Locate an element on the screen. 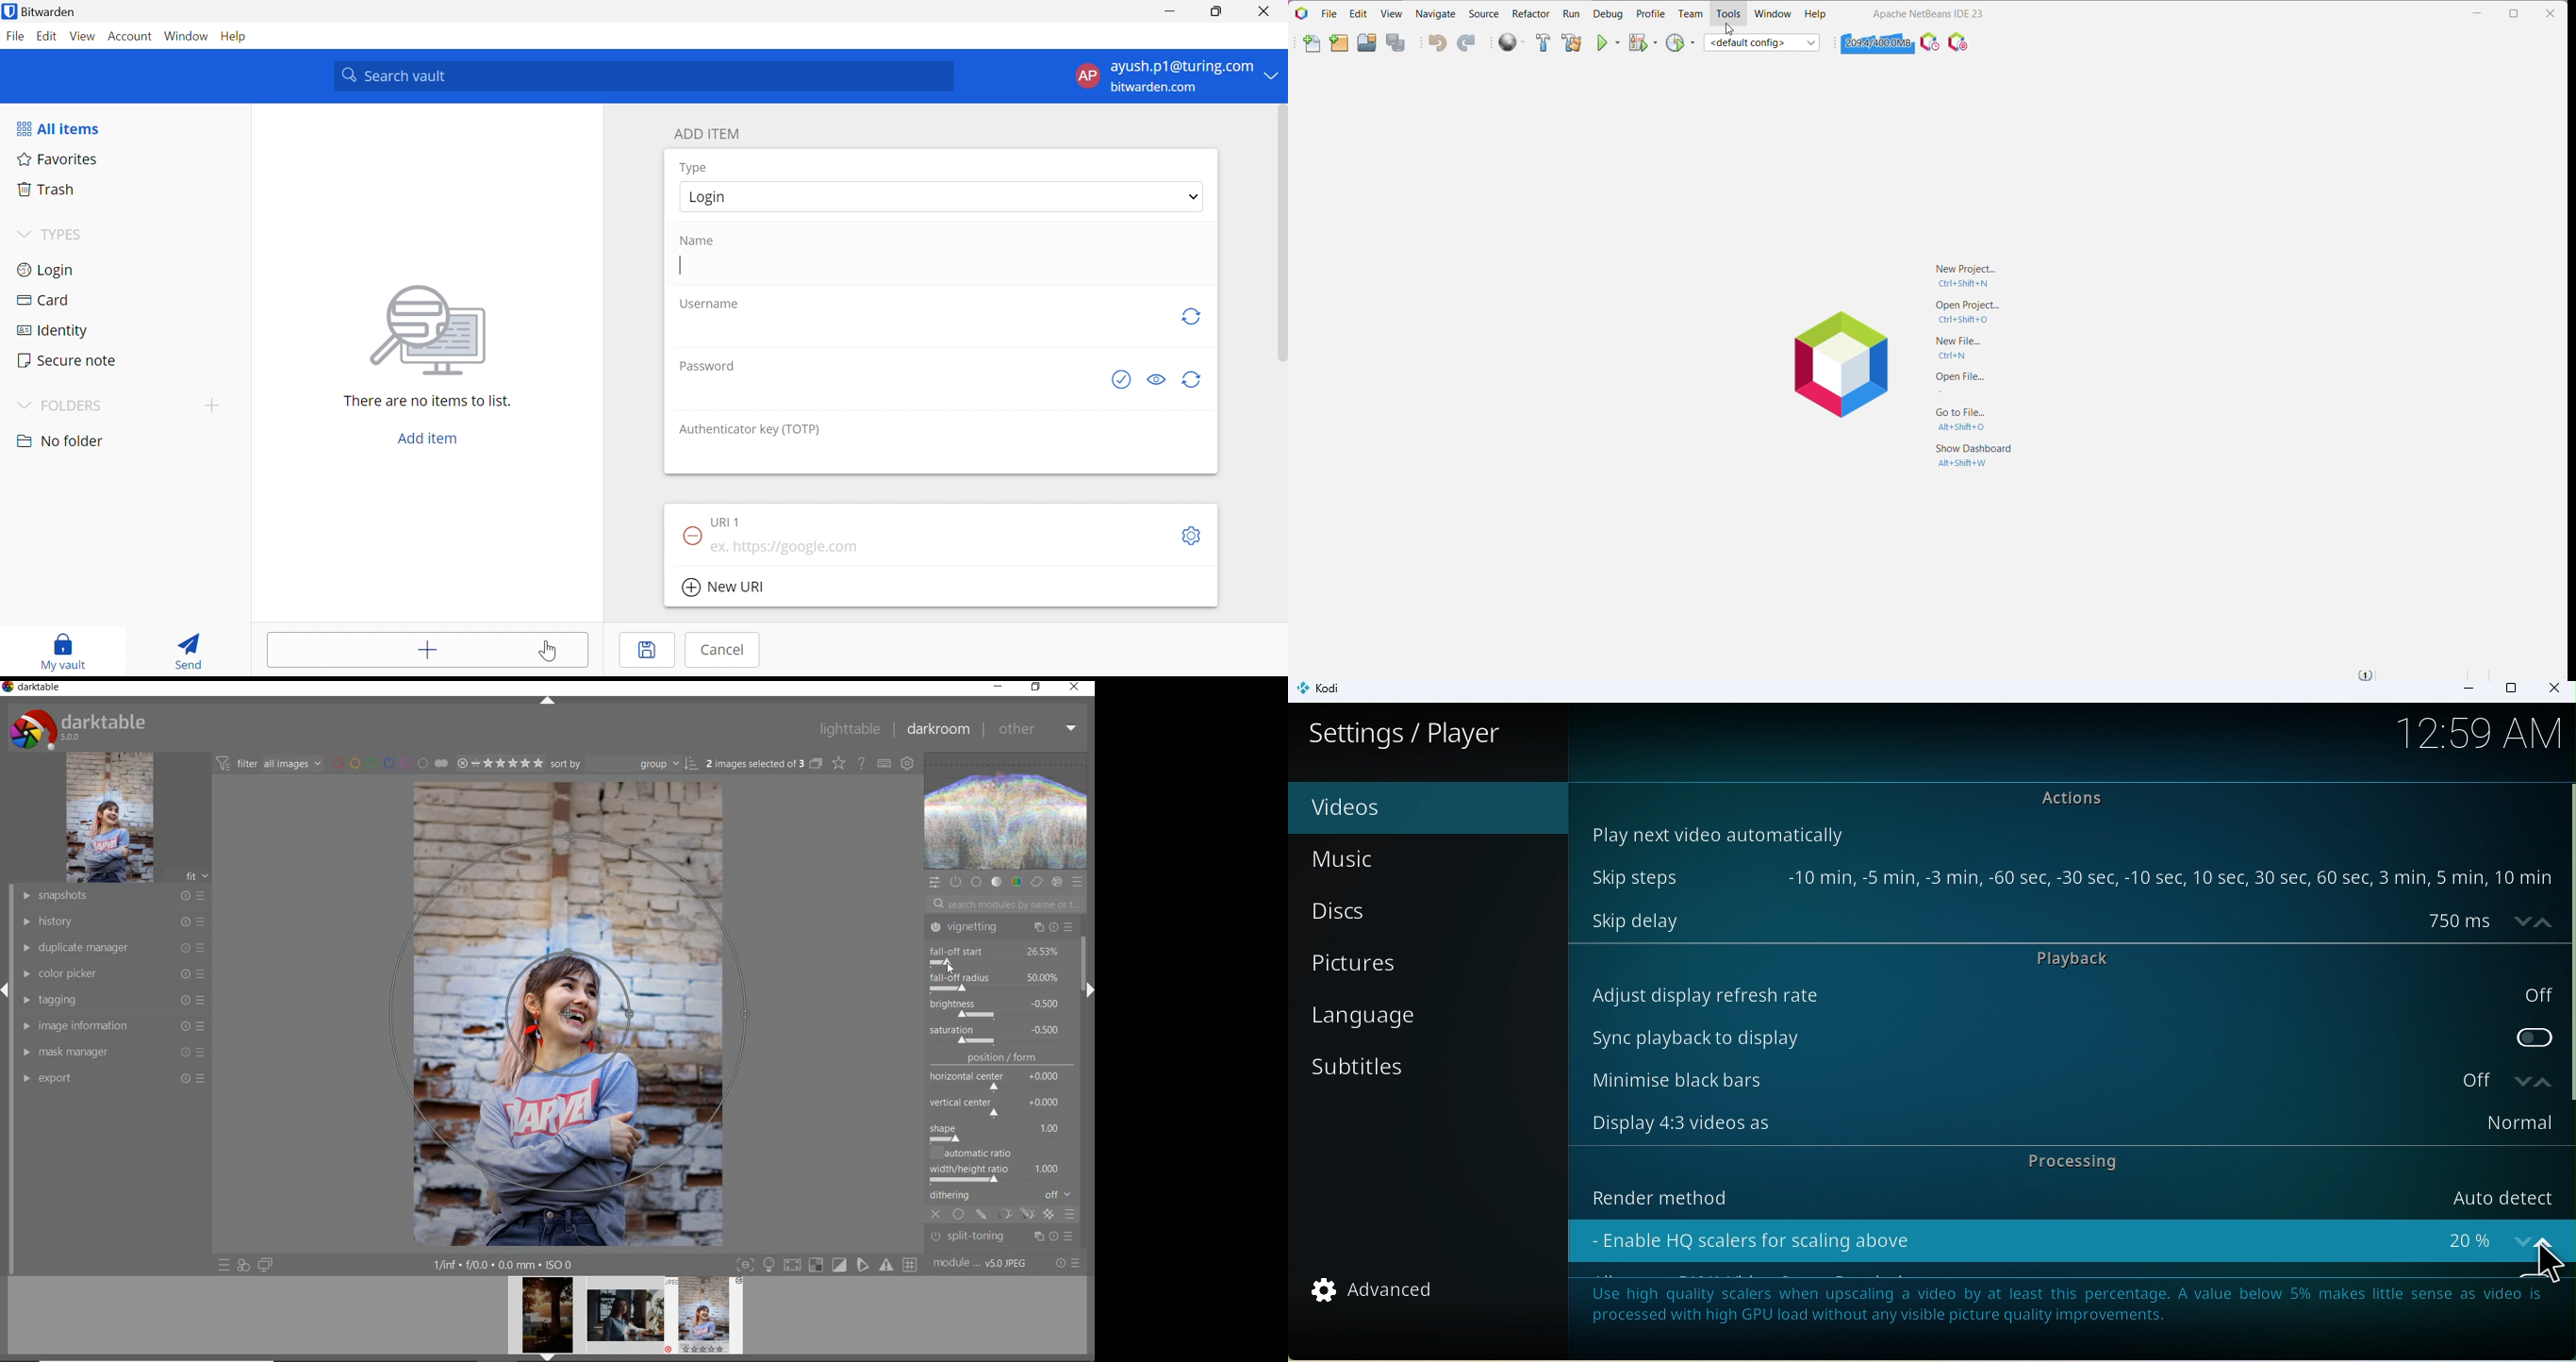  Enable HQ scalers for scaling above is located at coordinates (2042, 1237).